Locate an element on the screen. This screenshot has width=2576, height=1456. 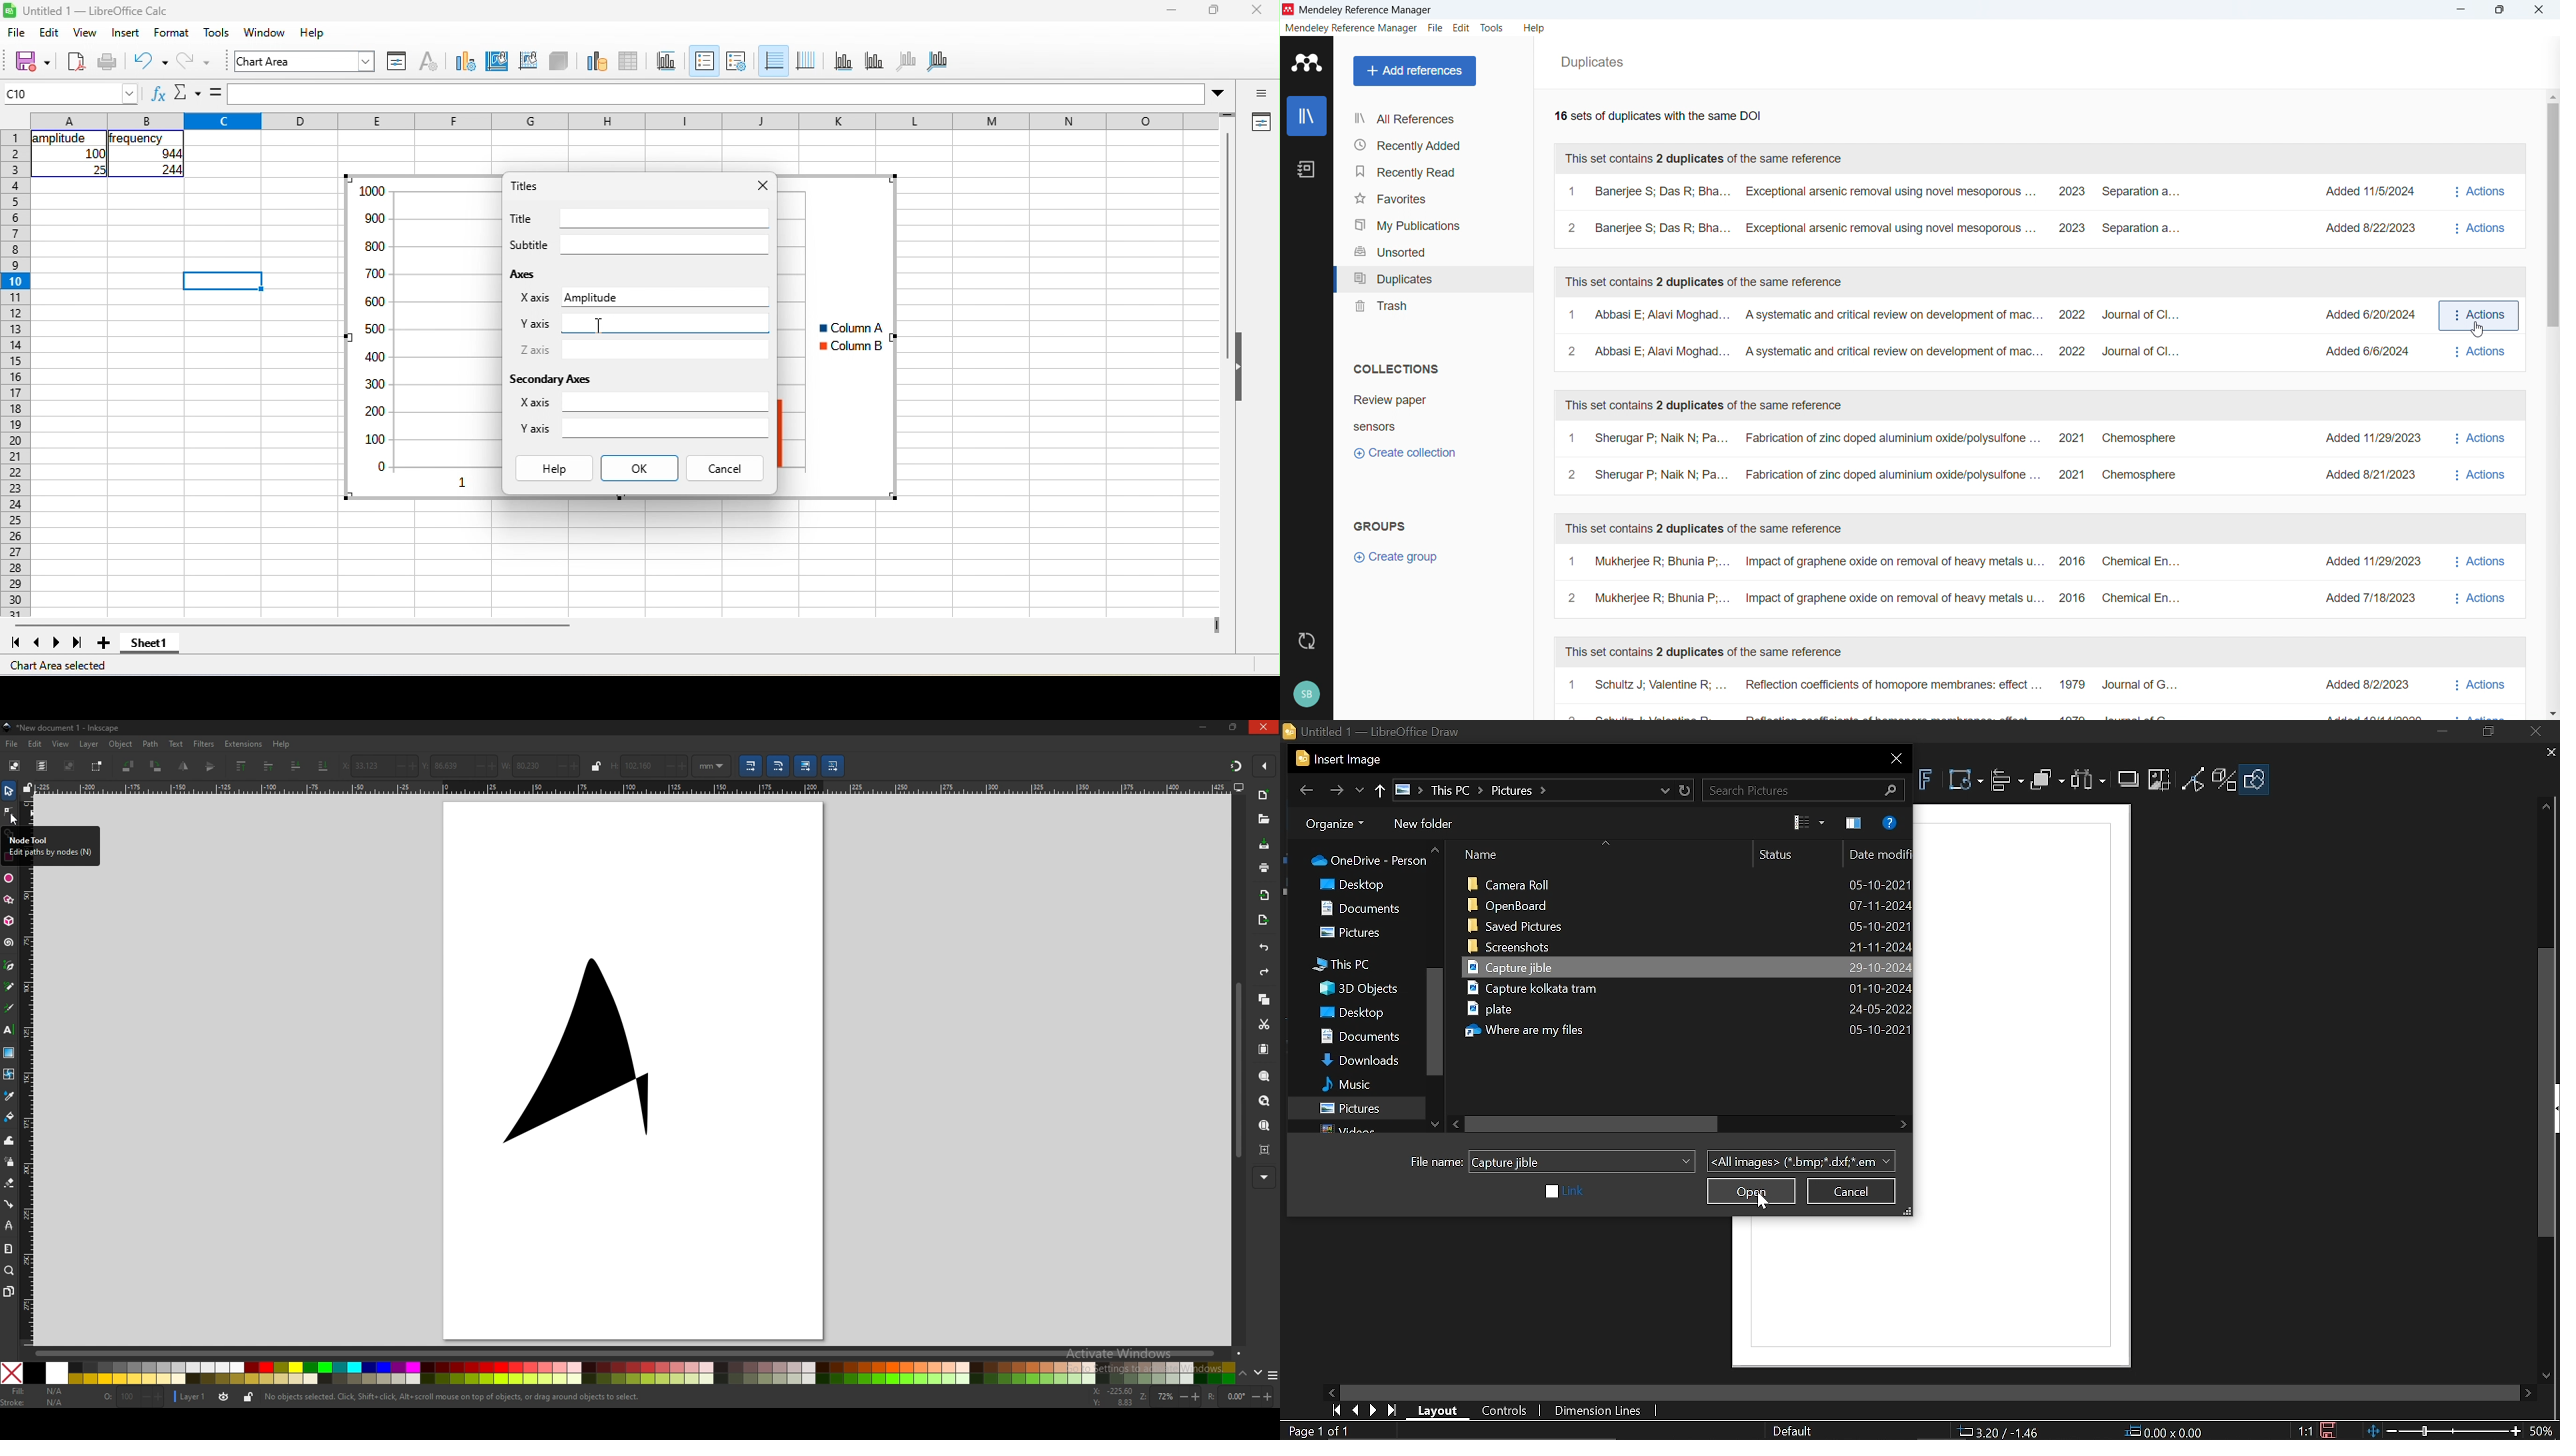
help is located at coordinates (313, 32).